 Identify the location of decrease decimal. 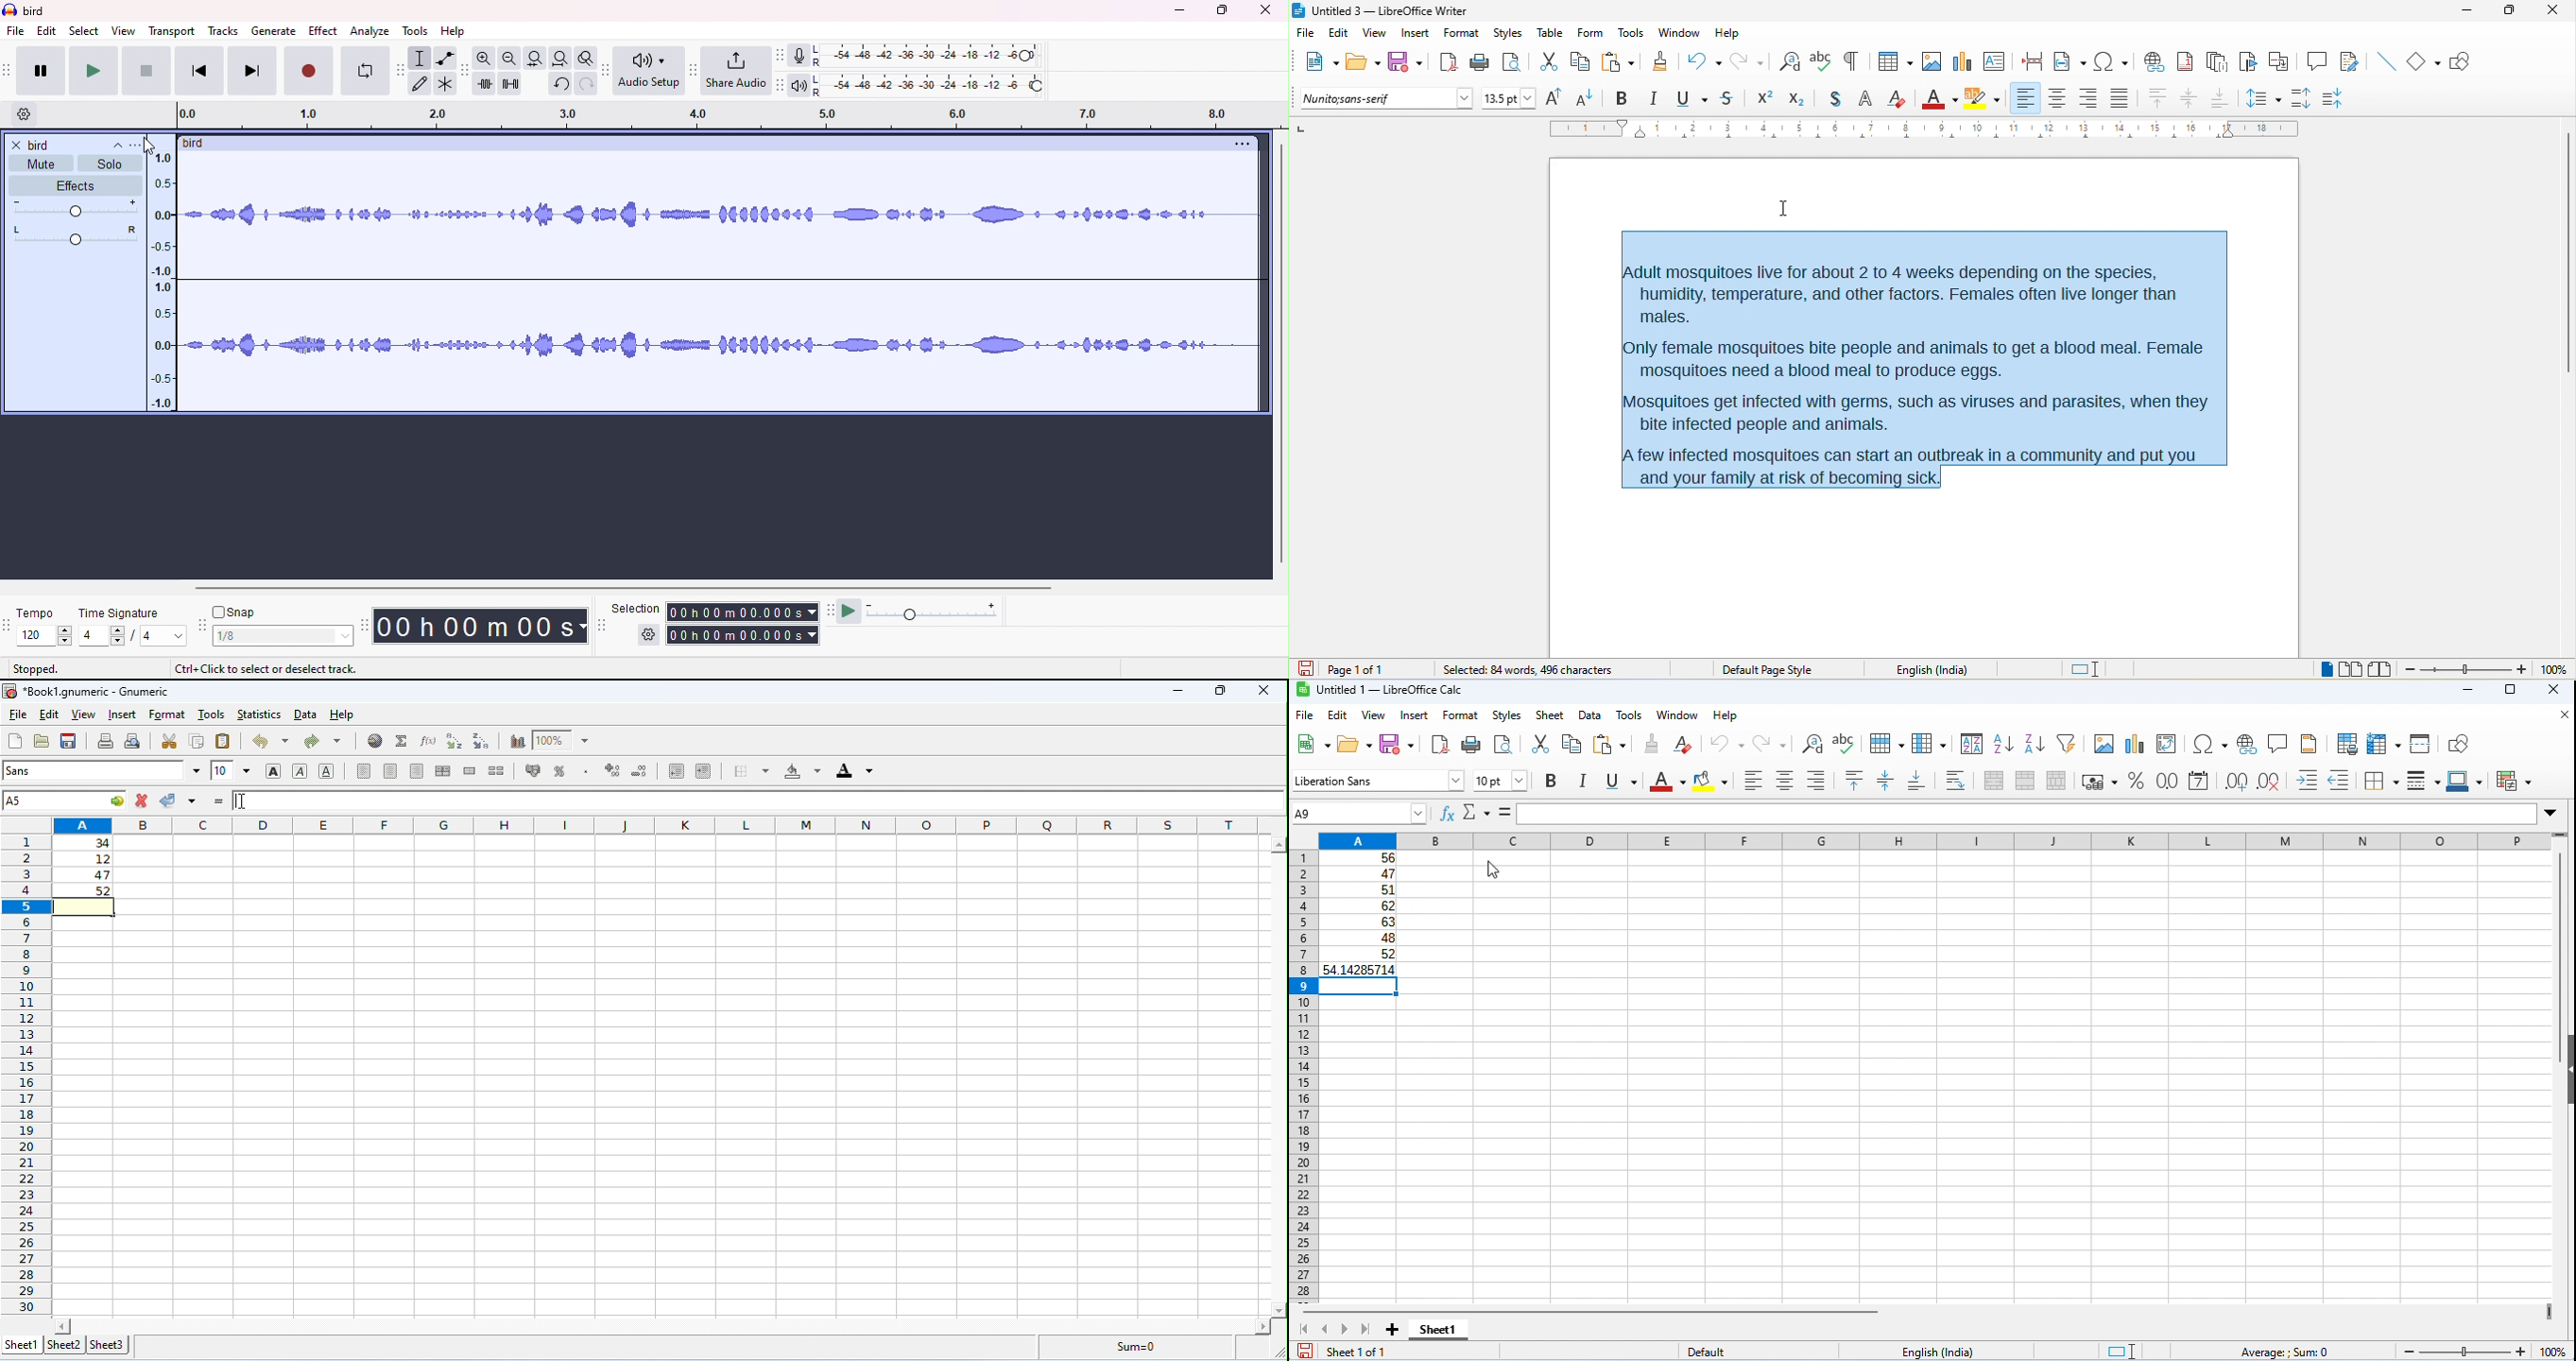
(613, 770).